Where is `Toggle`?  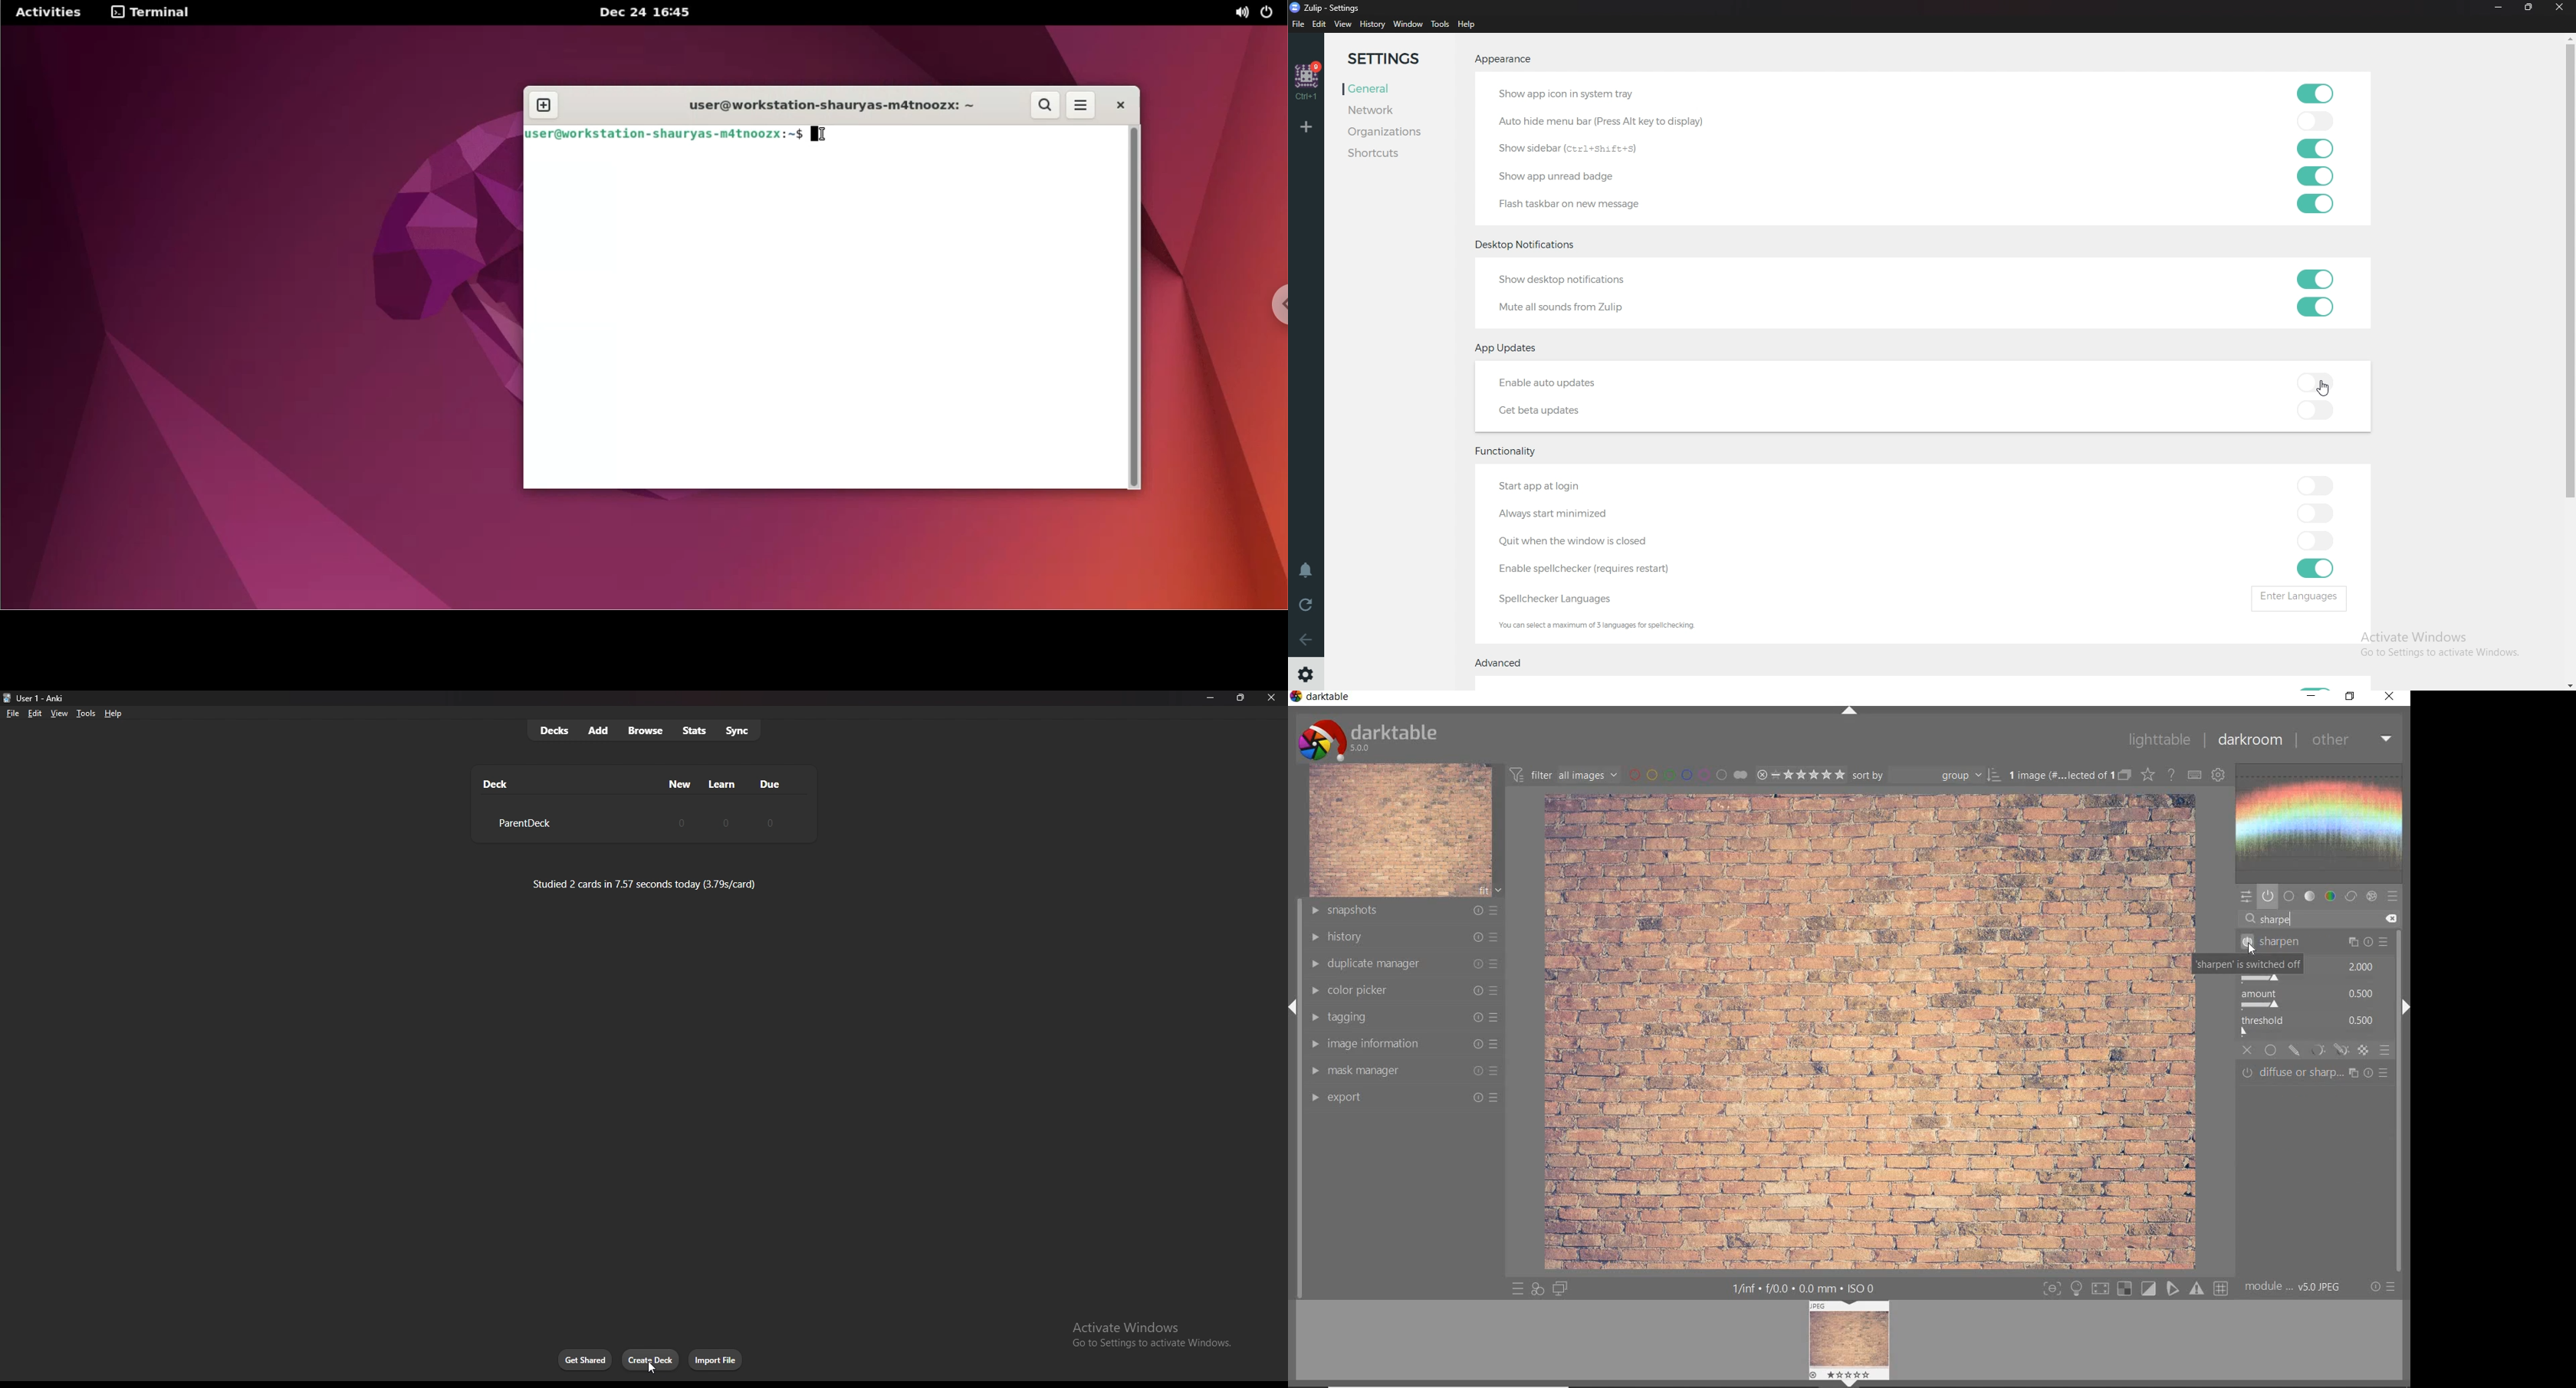
Toggle is located at coordinates (2315, 683).